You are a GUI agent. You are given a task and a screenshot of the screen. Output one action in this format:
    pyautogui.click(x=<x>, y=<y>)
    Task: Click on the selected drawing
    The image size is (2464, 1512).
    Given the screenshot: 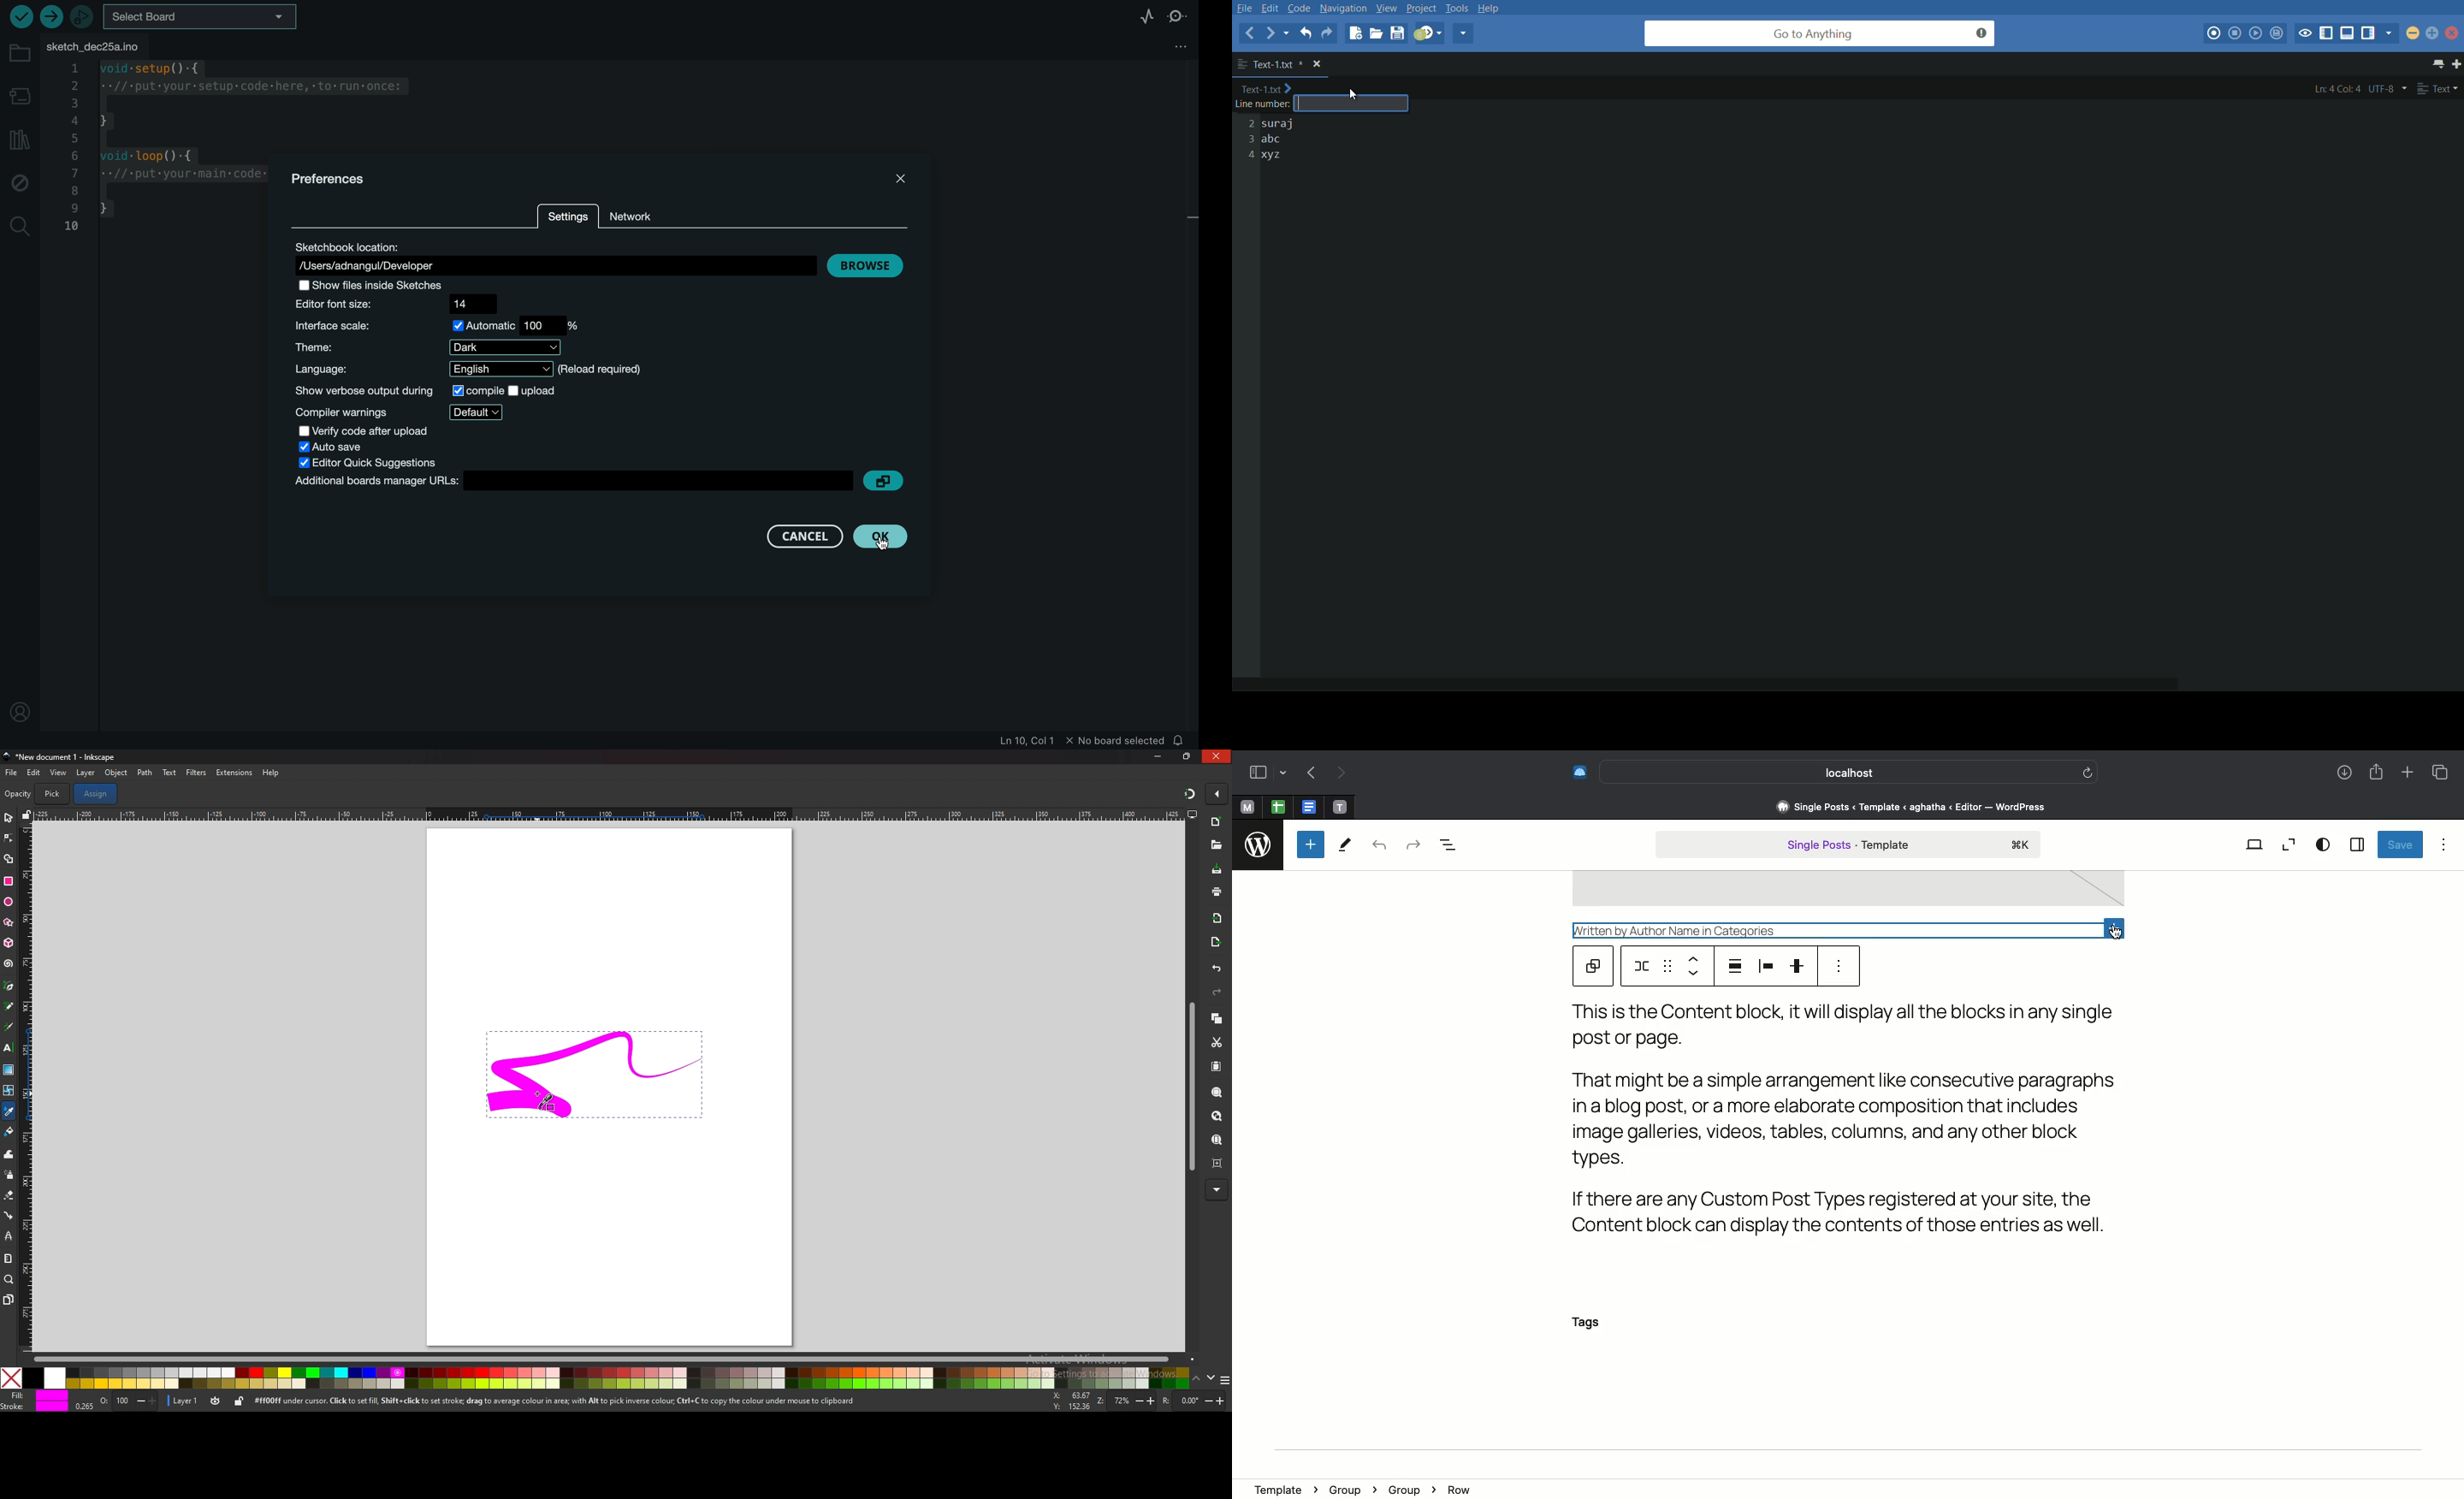 What is the action you would take?
    pyautogui.click(x=604, y=1076)
    